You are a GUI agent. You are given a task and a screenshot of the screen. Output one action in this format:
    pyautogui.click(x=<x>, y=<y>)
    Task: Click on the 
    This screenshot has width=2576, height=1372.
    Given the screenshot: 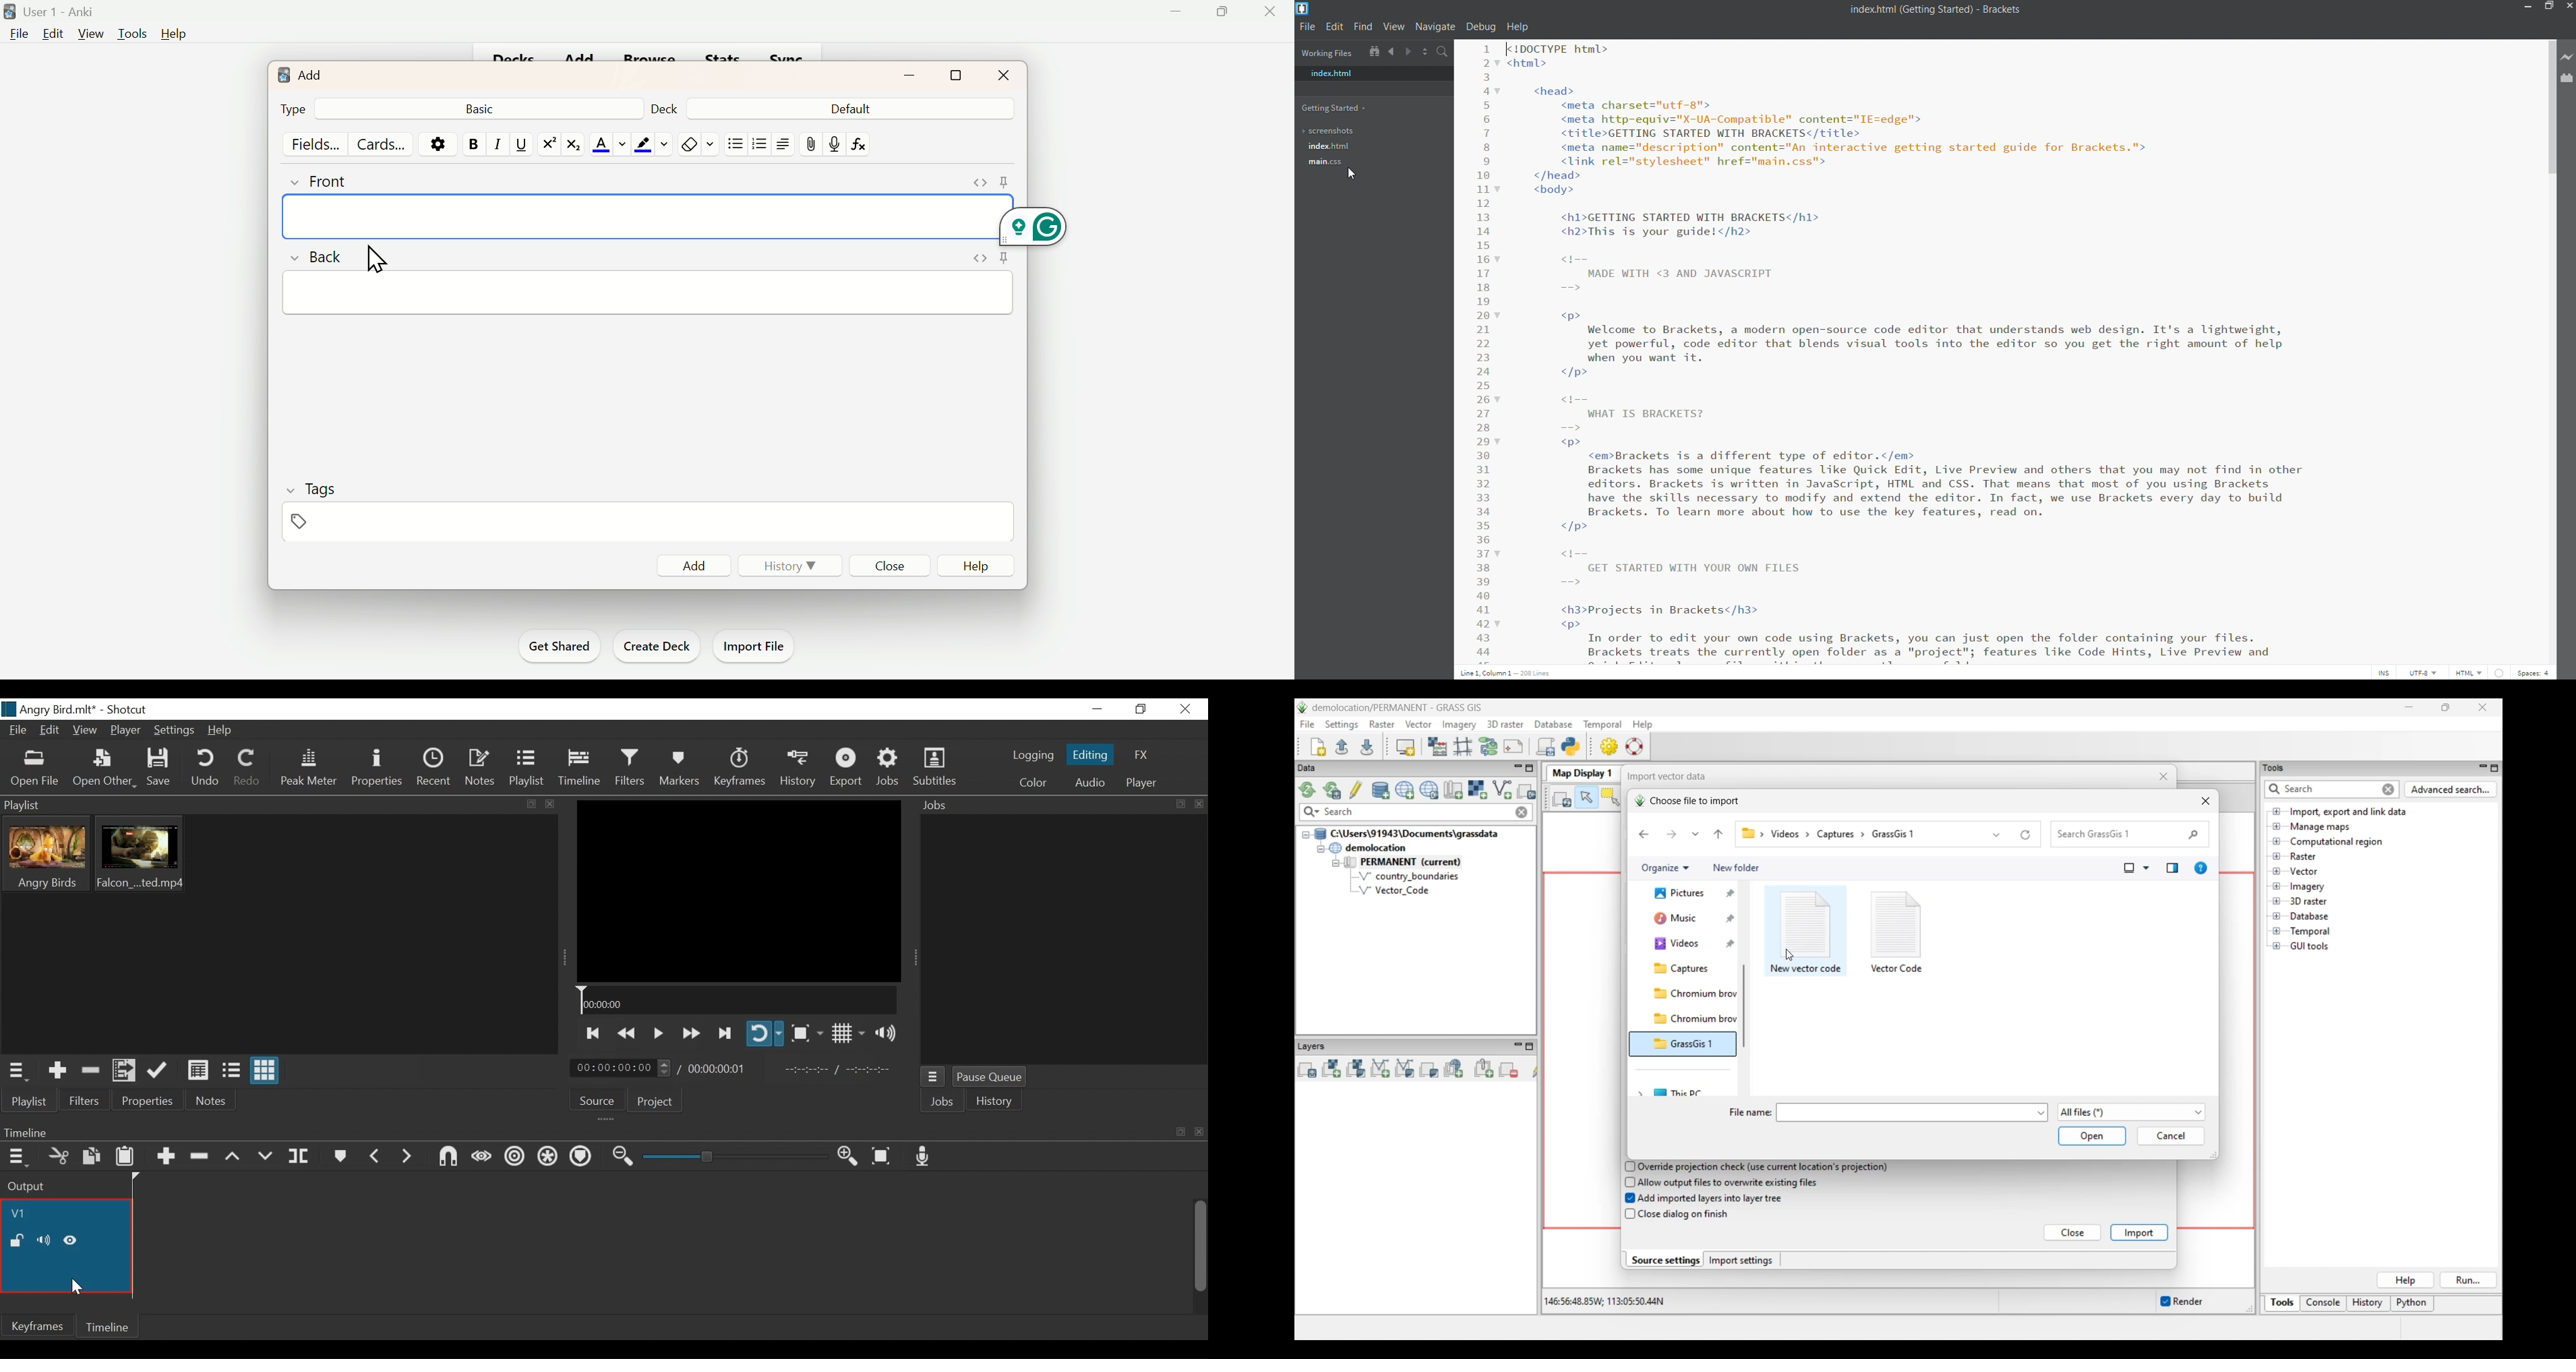 What is the action you would take?
    pyautogui.click(x=580, y=768)
    